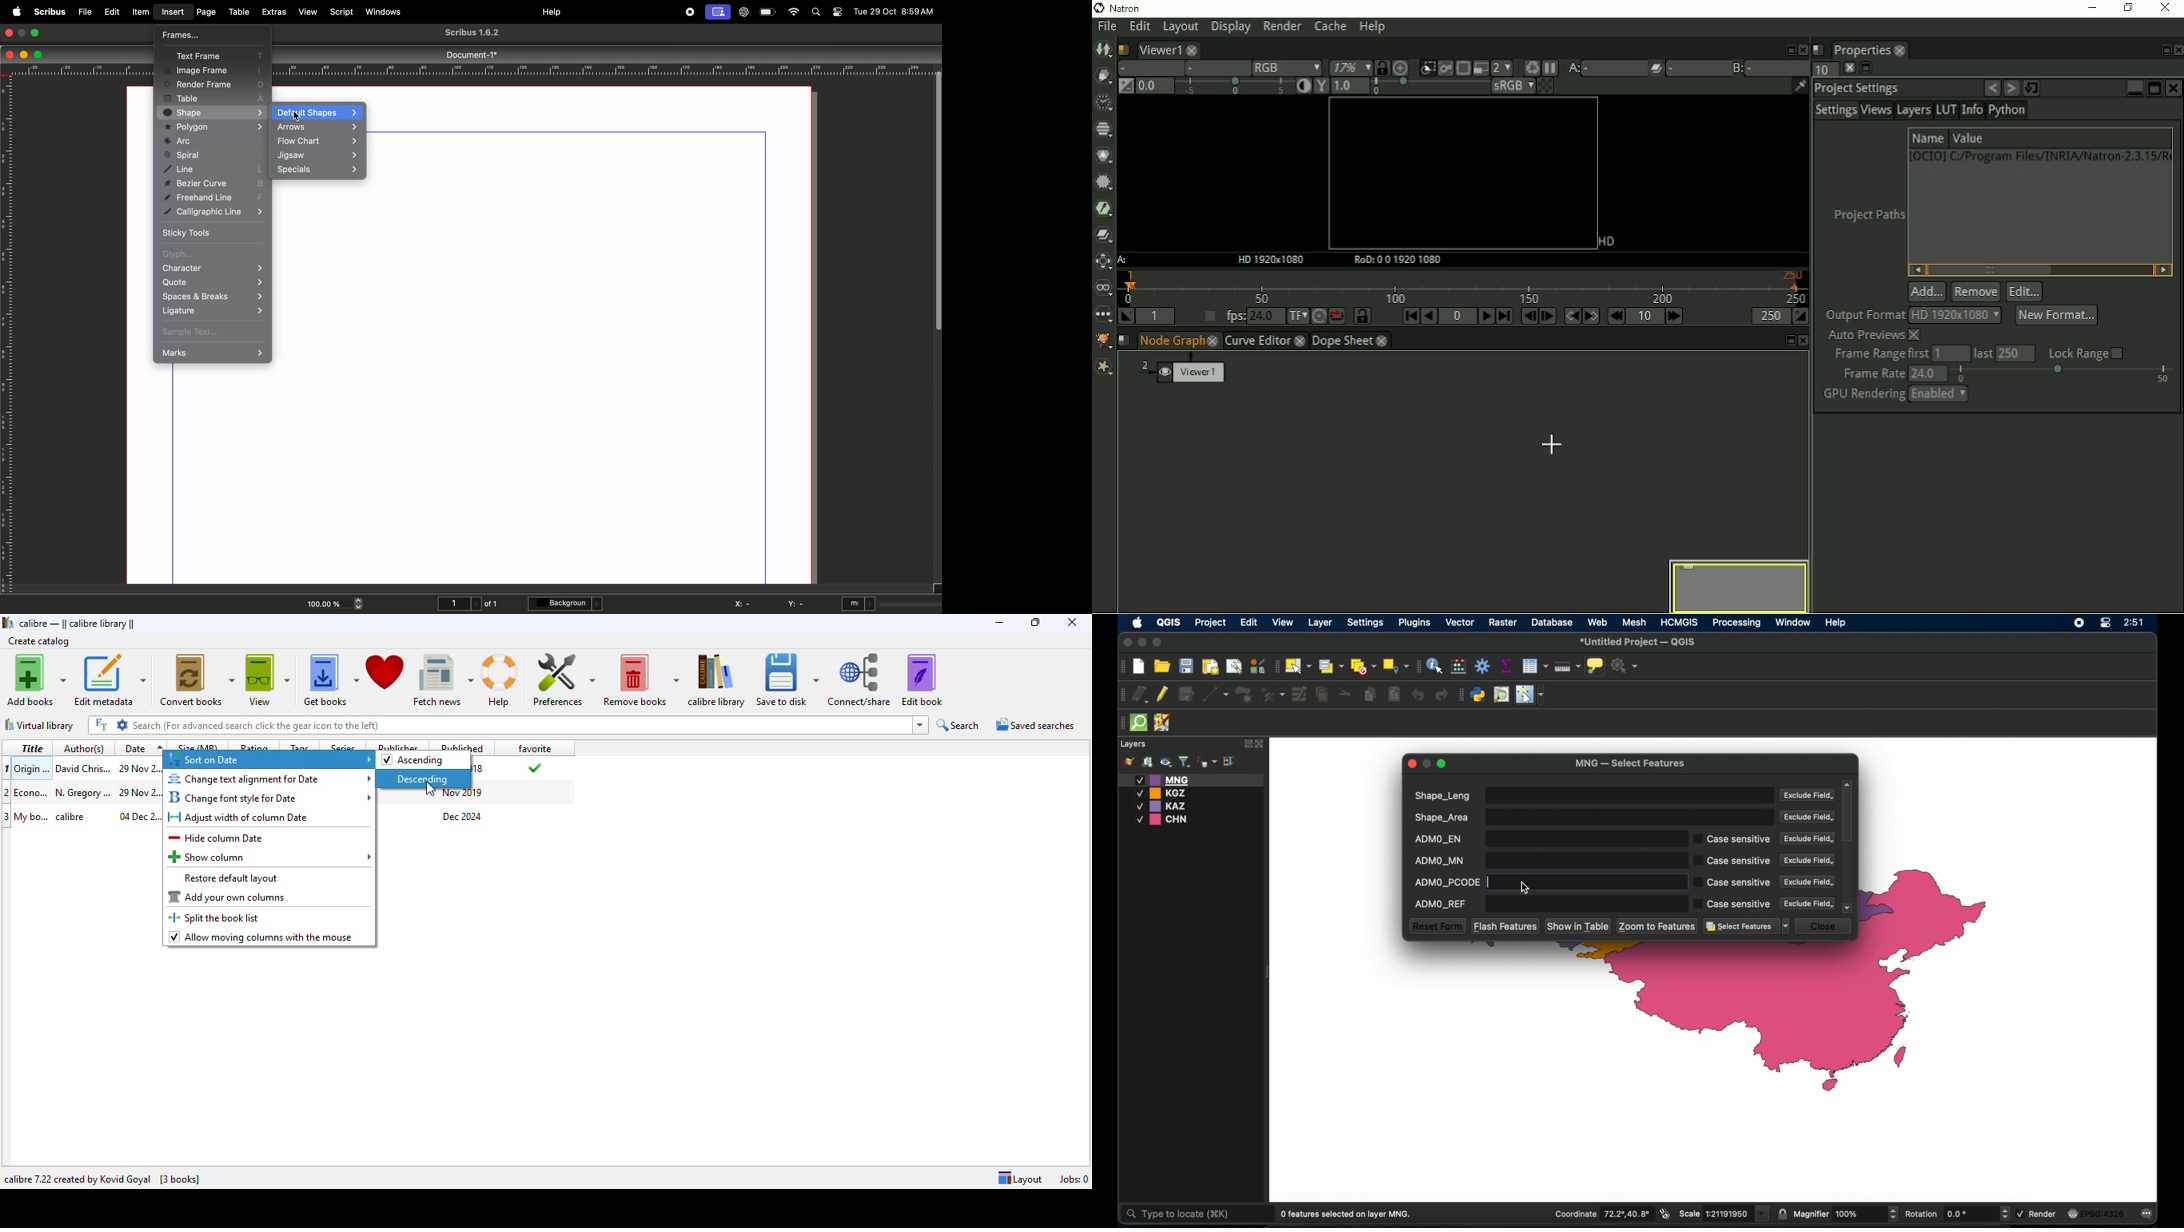  Describe the element at coordinates (173, 12) in the screenshot. I see `insert` at that location.